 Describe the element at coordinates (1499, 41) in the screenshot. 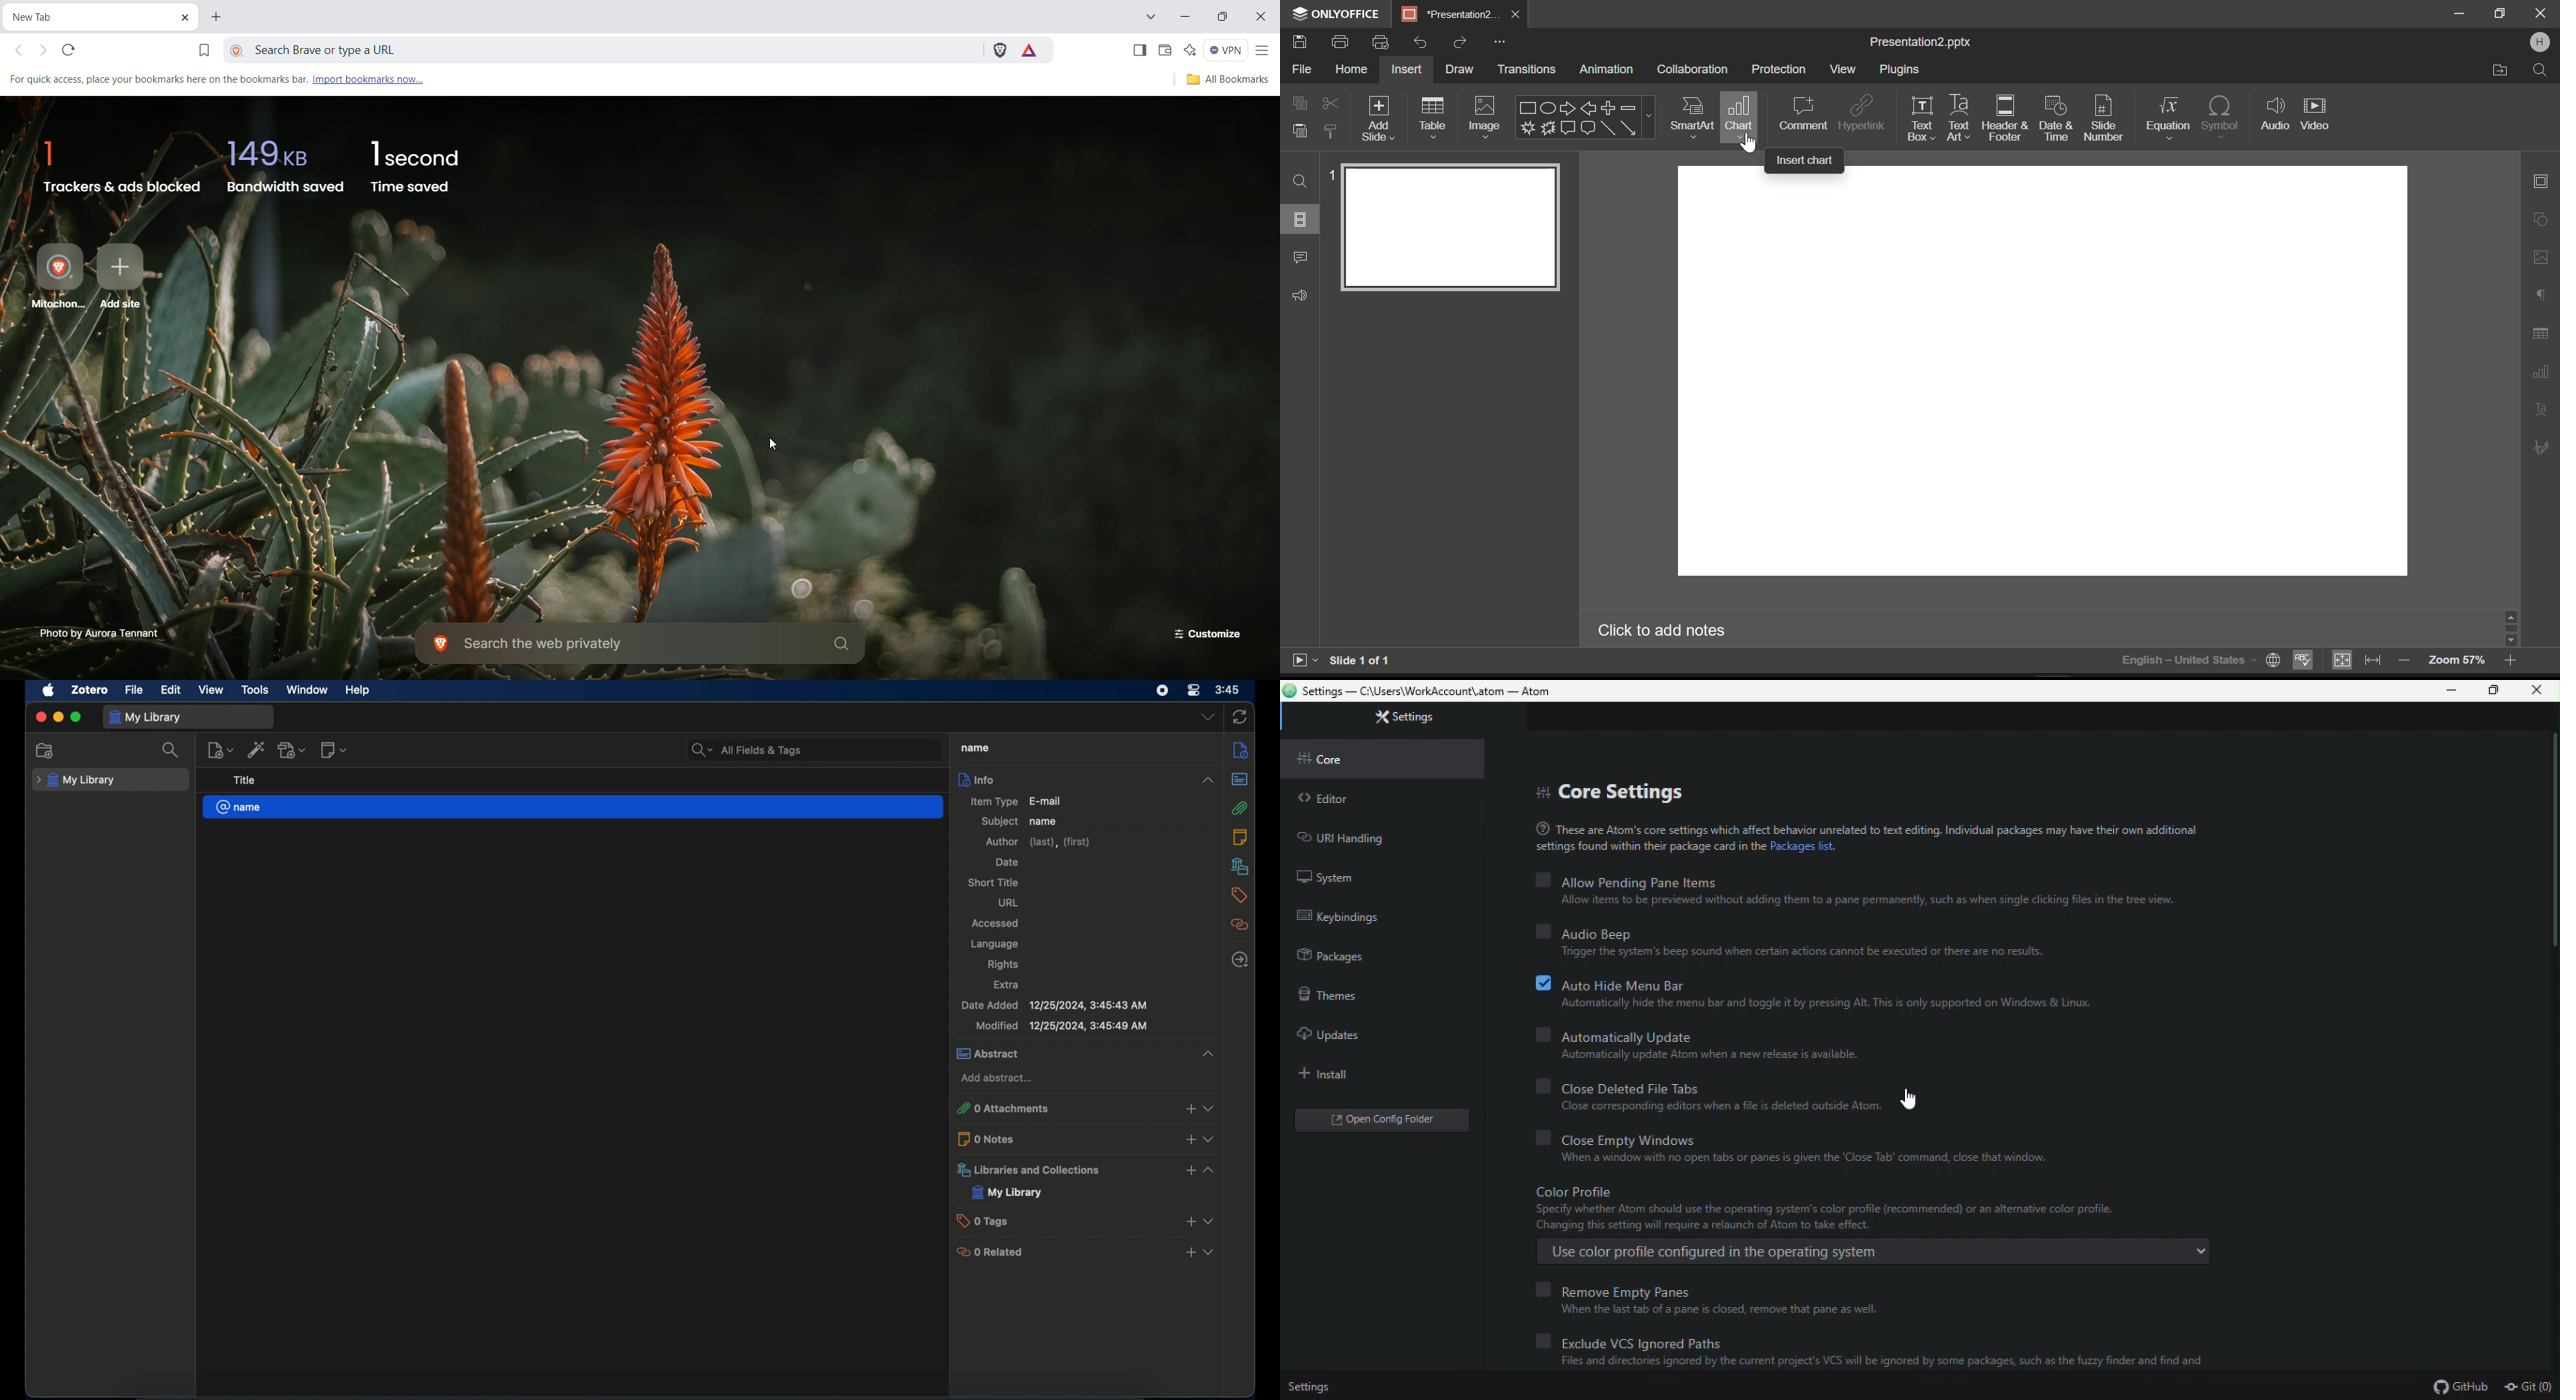

I see `More Options` at that location.